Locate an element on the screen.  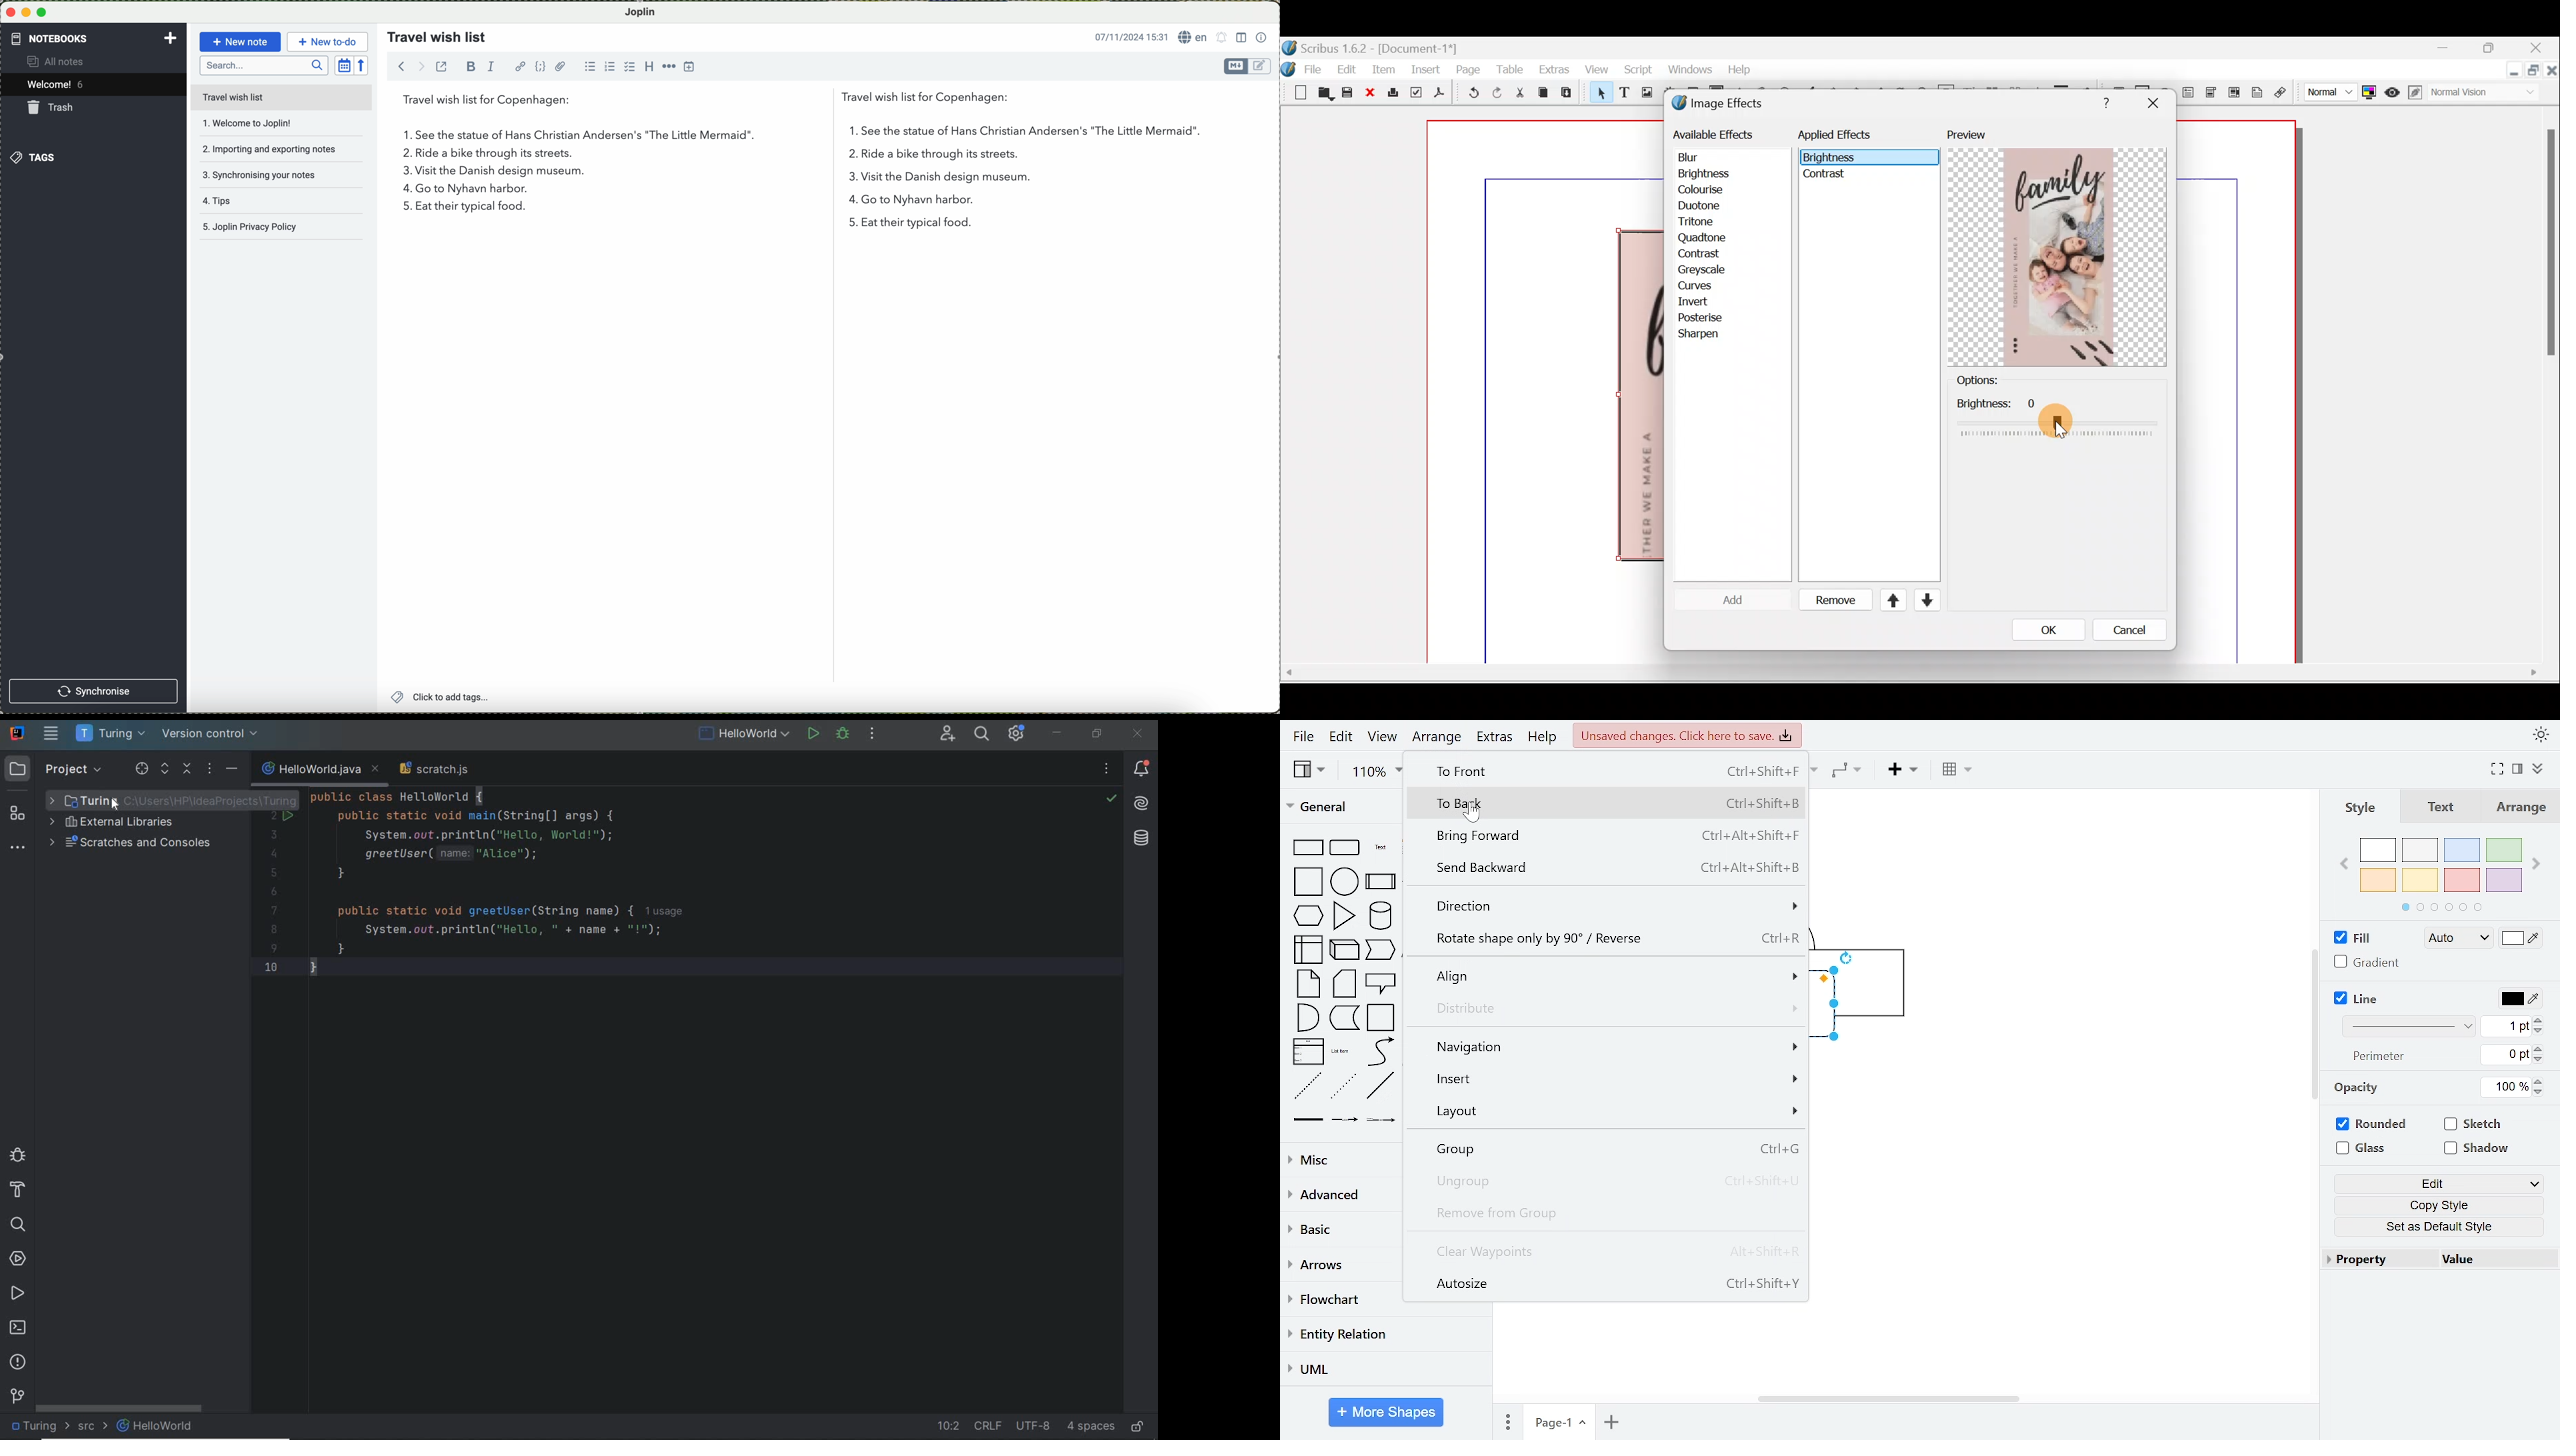
ride a bike through its streets. is located at coordinates (487, 155).